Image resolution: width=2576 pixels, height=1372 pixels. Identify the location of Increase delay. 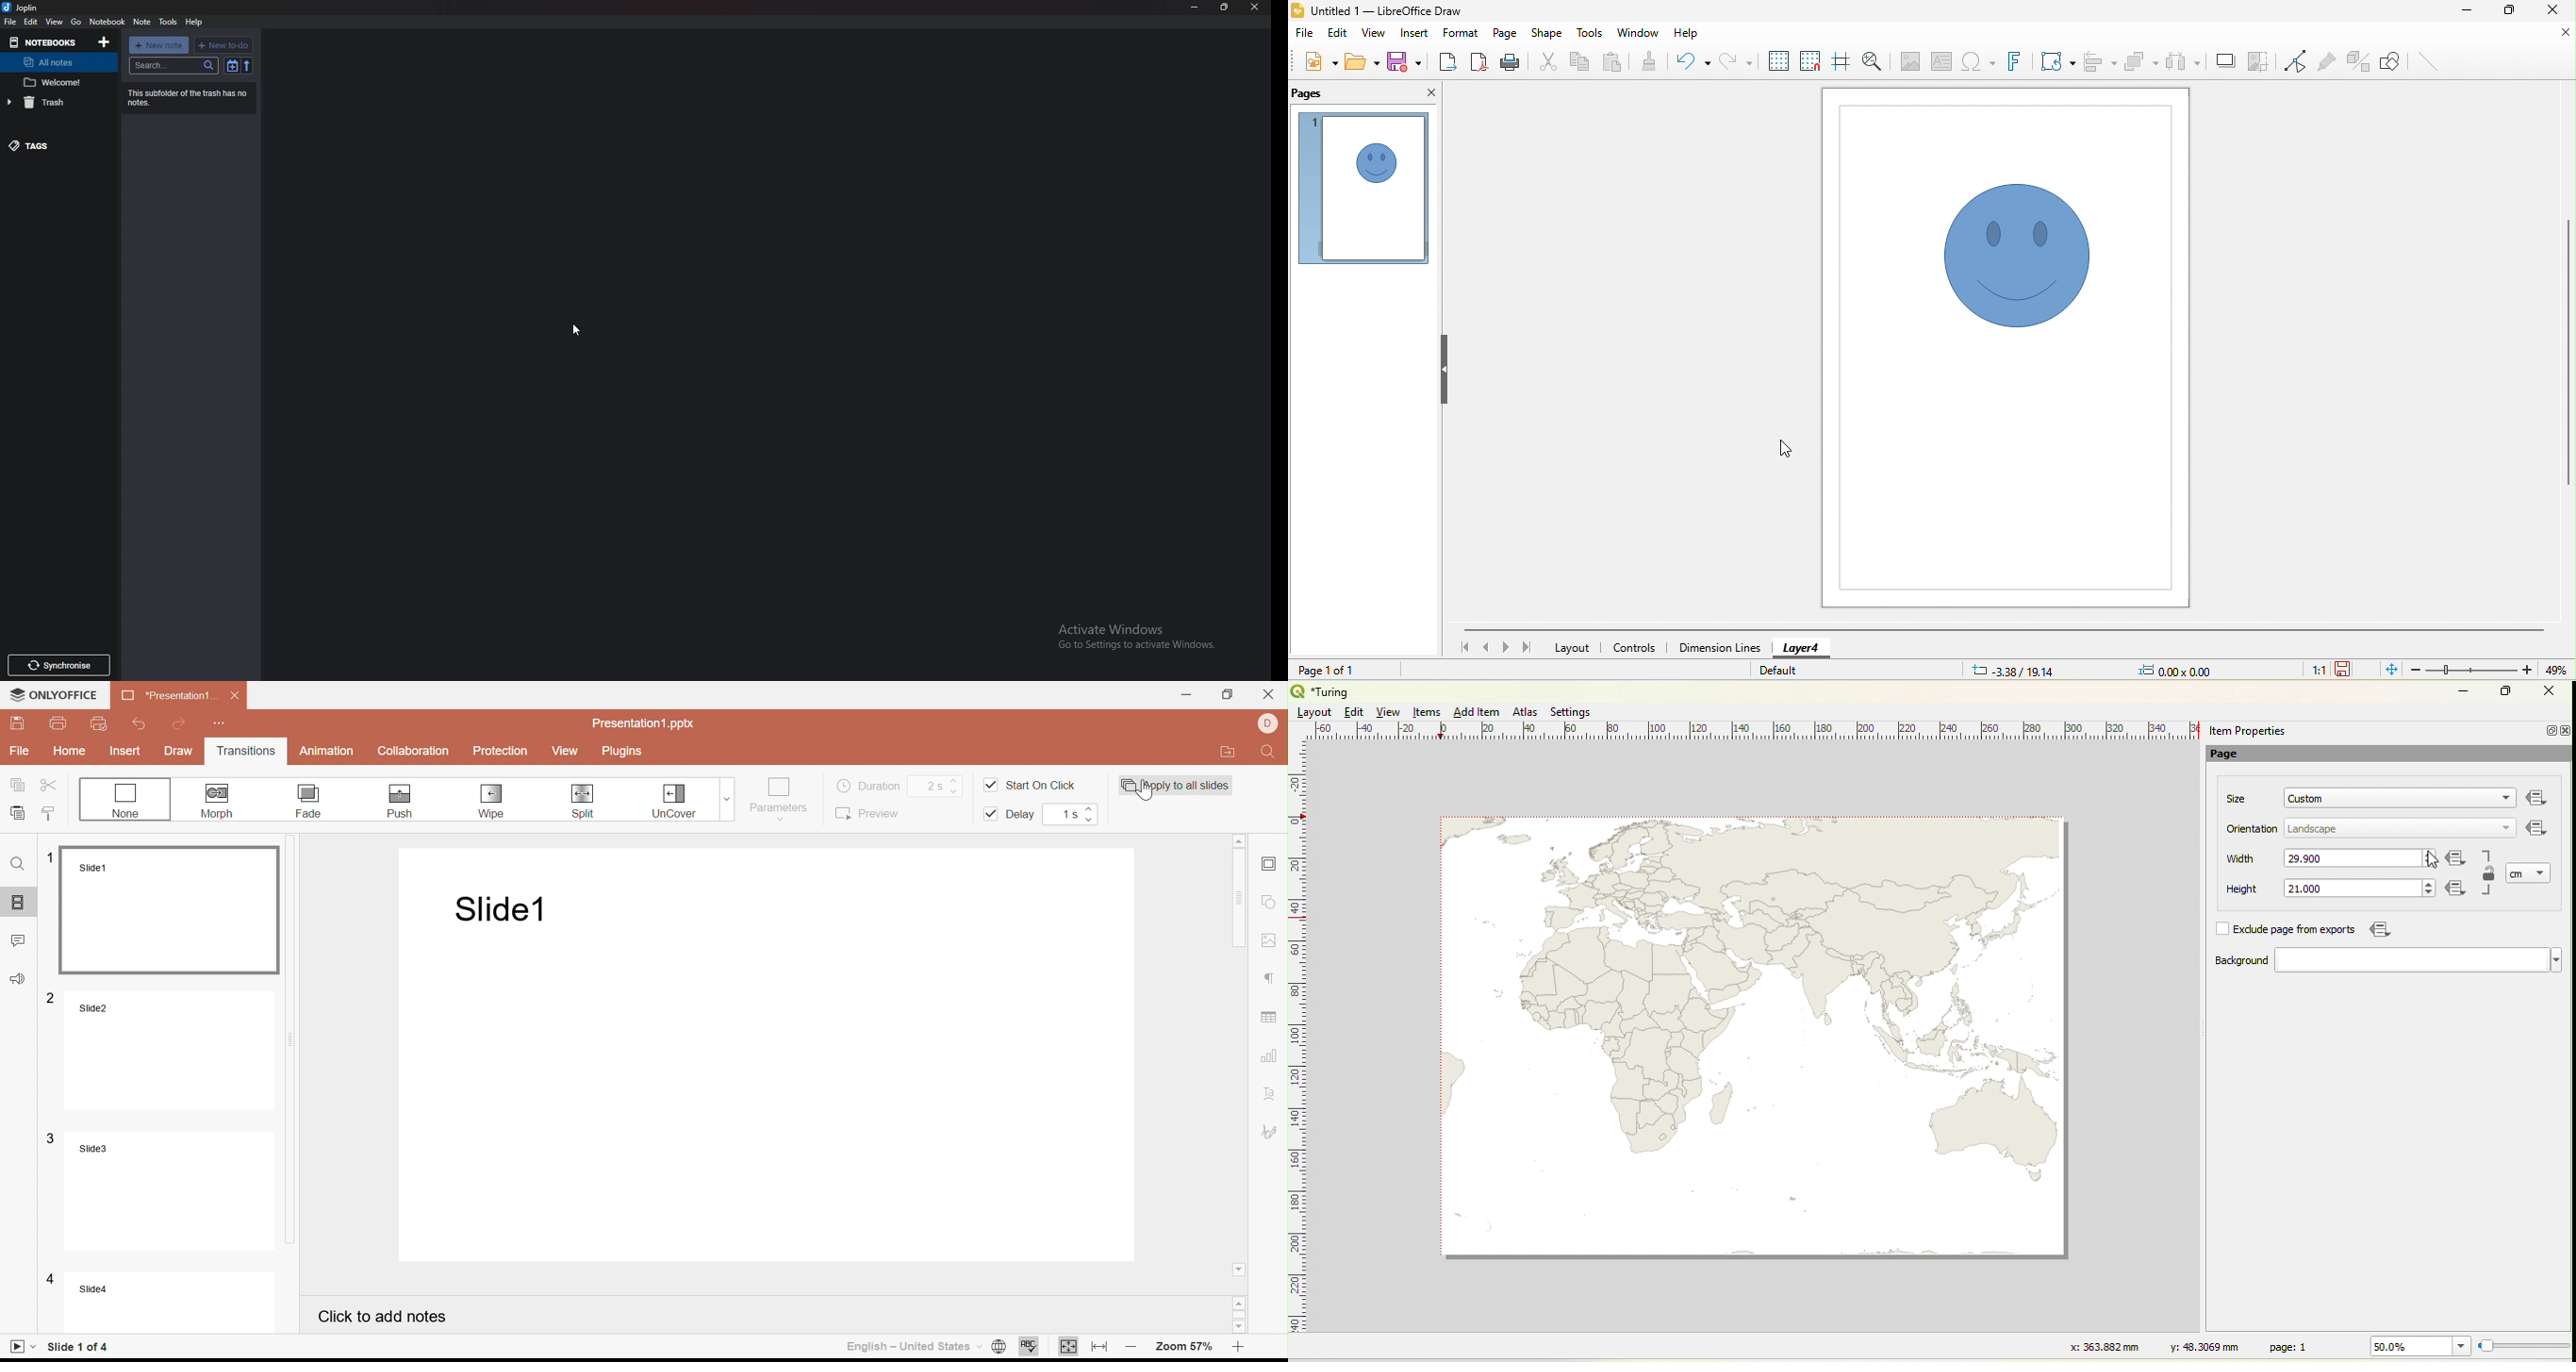
(1090, 808).